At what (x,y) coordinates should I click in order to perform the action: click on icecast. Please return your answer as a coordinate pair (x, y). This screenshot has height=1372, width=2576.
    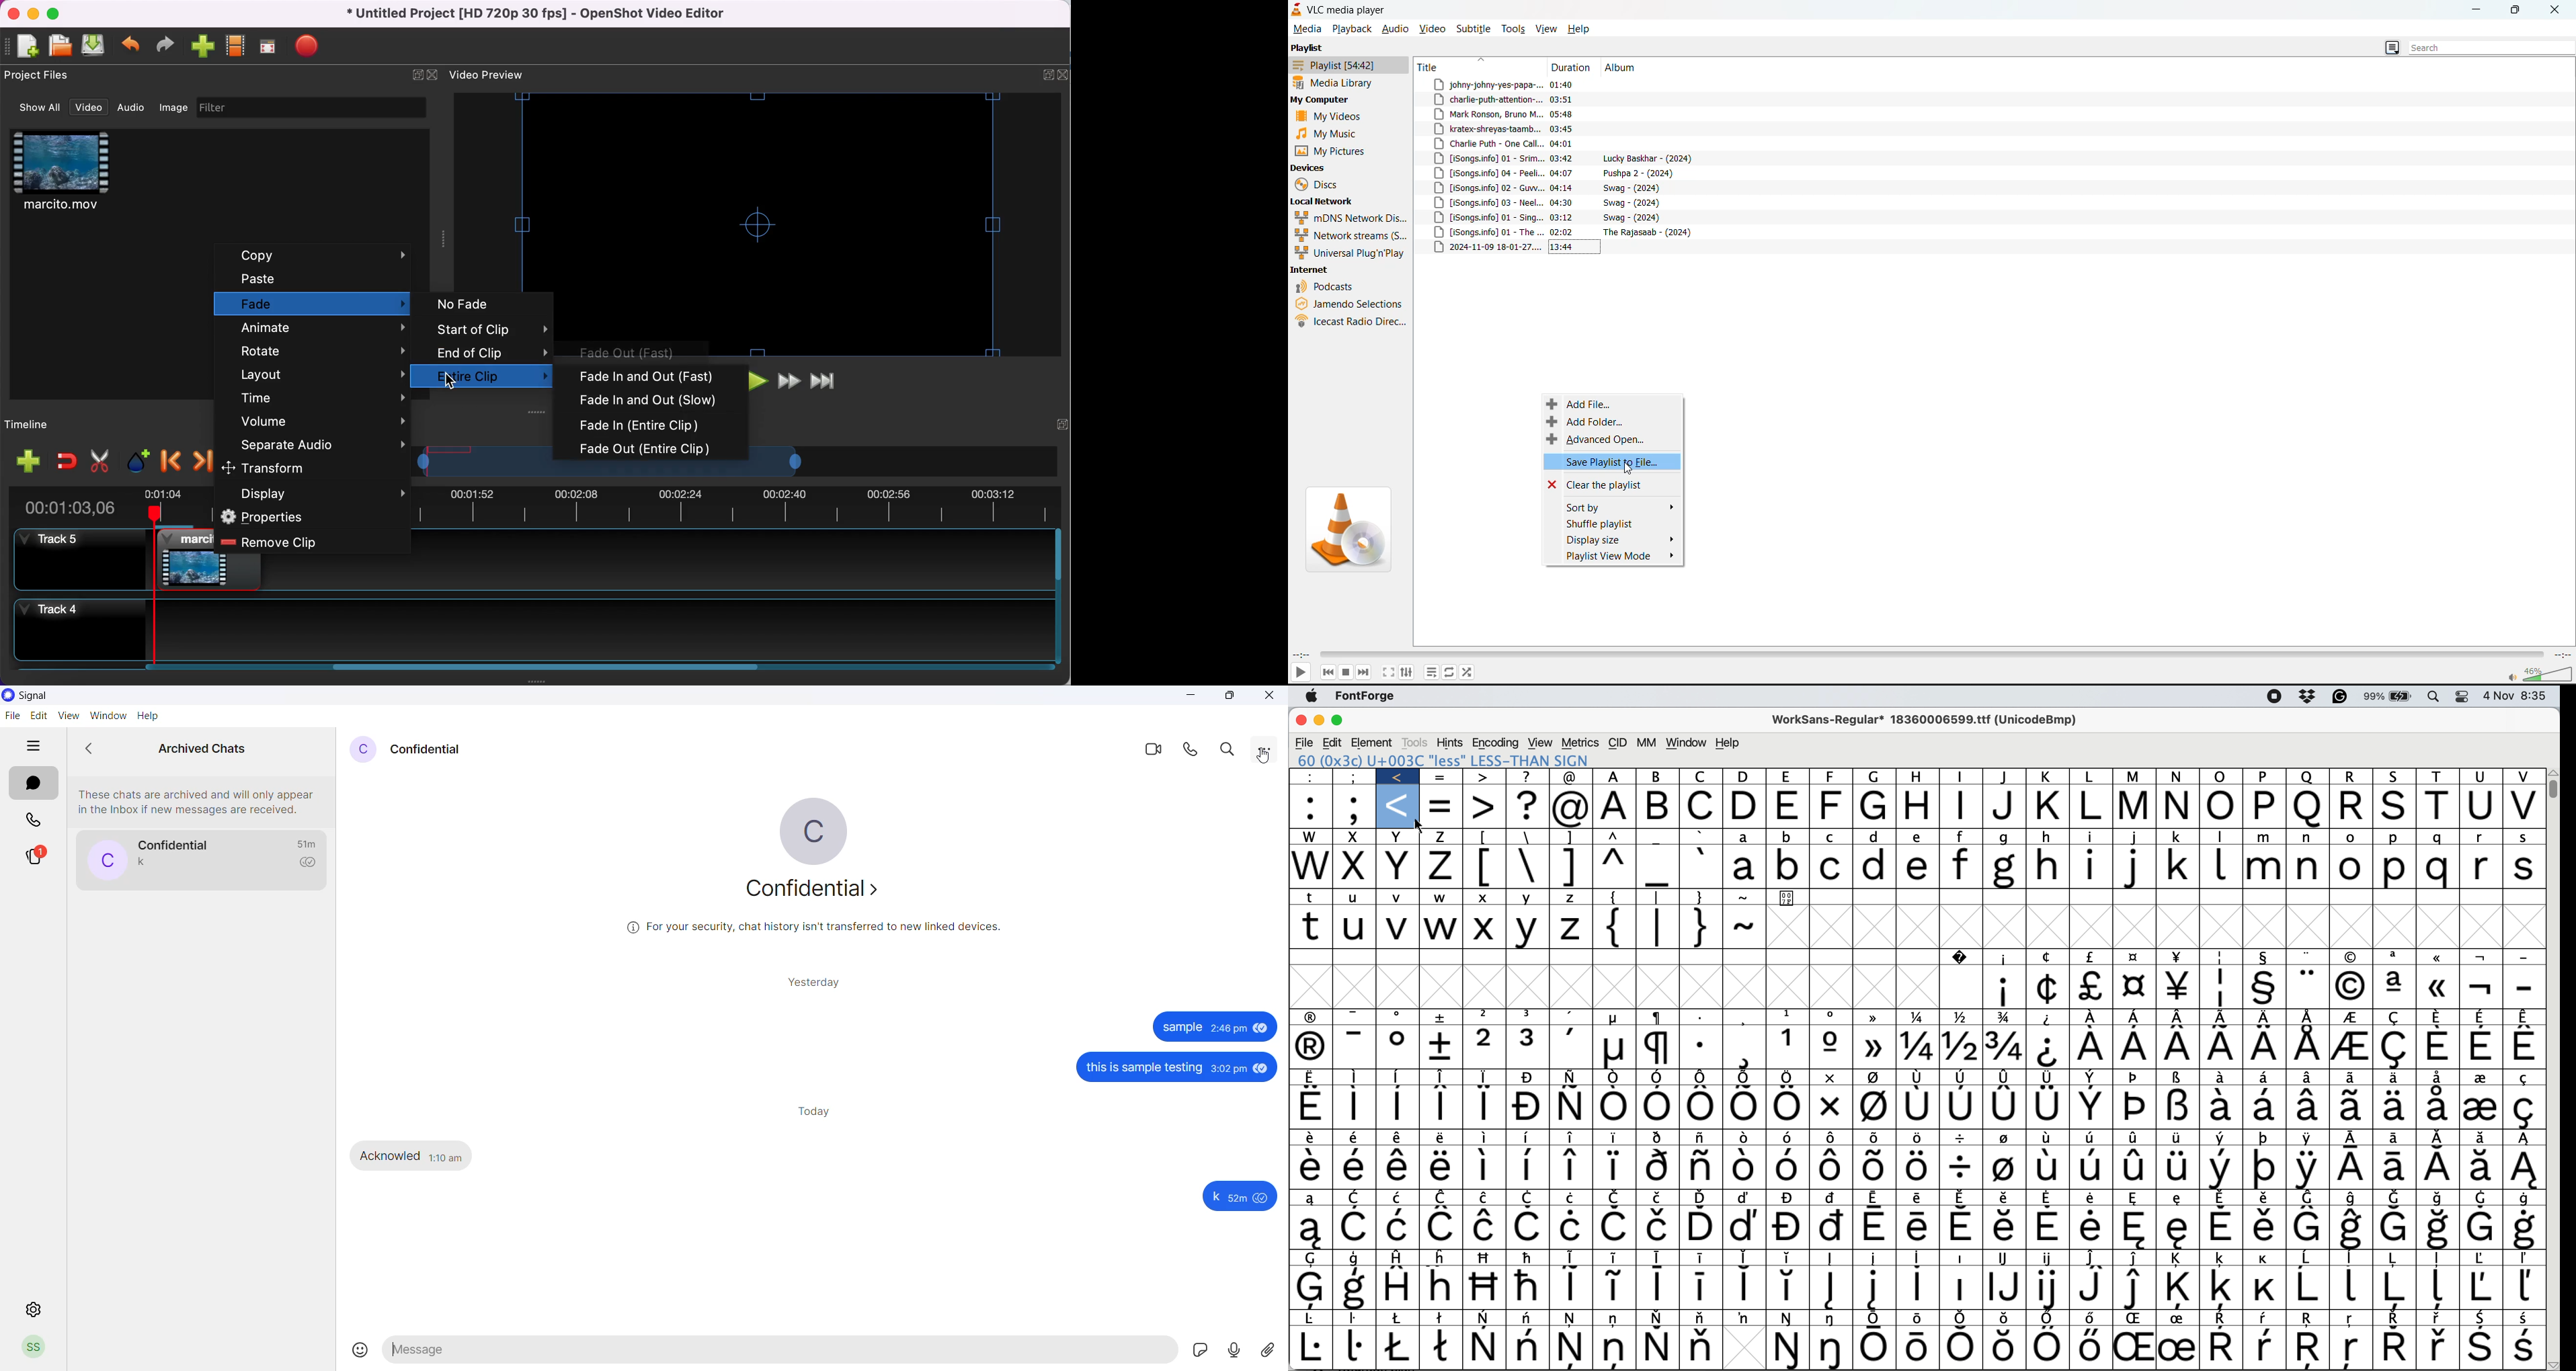
    Looking at the image, I should click on (1349, 322).